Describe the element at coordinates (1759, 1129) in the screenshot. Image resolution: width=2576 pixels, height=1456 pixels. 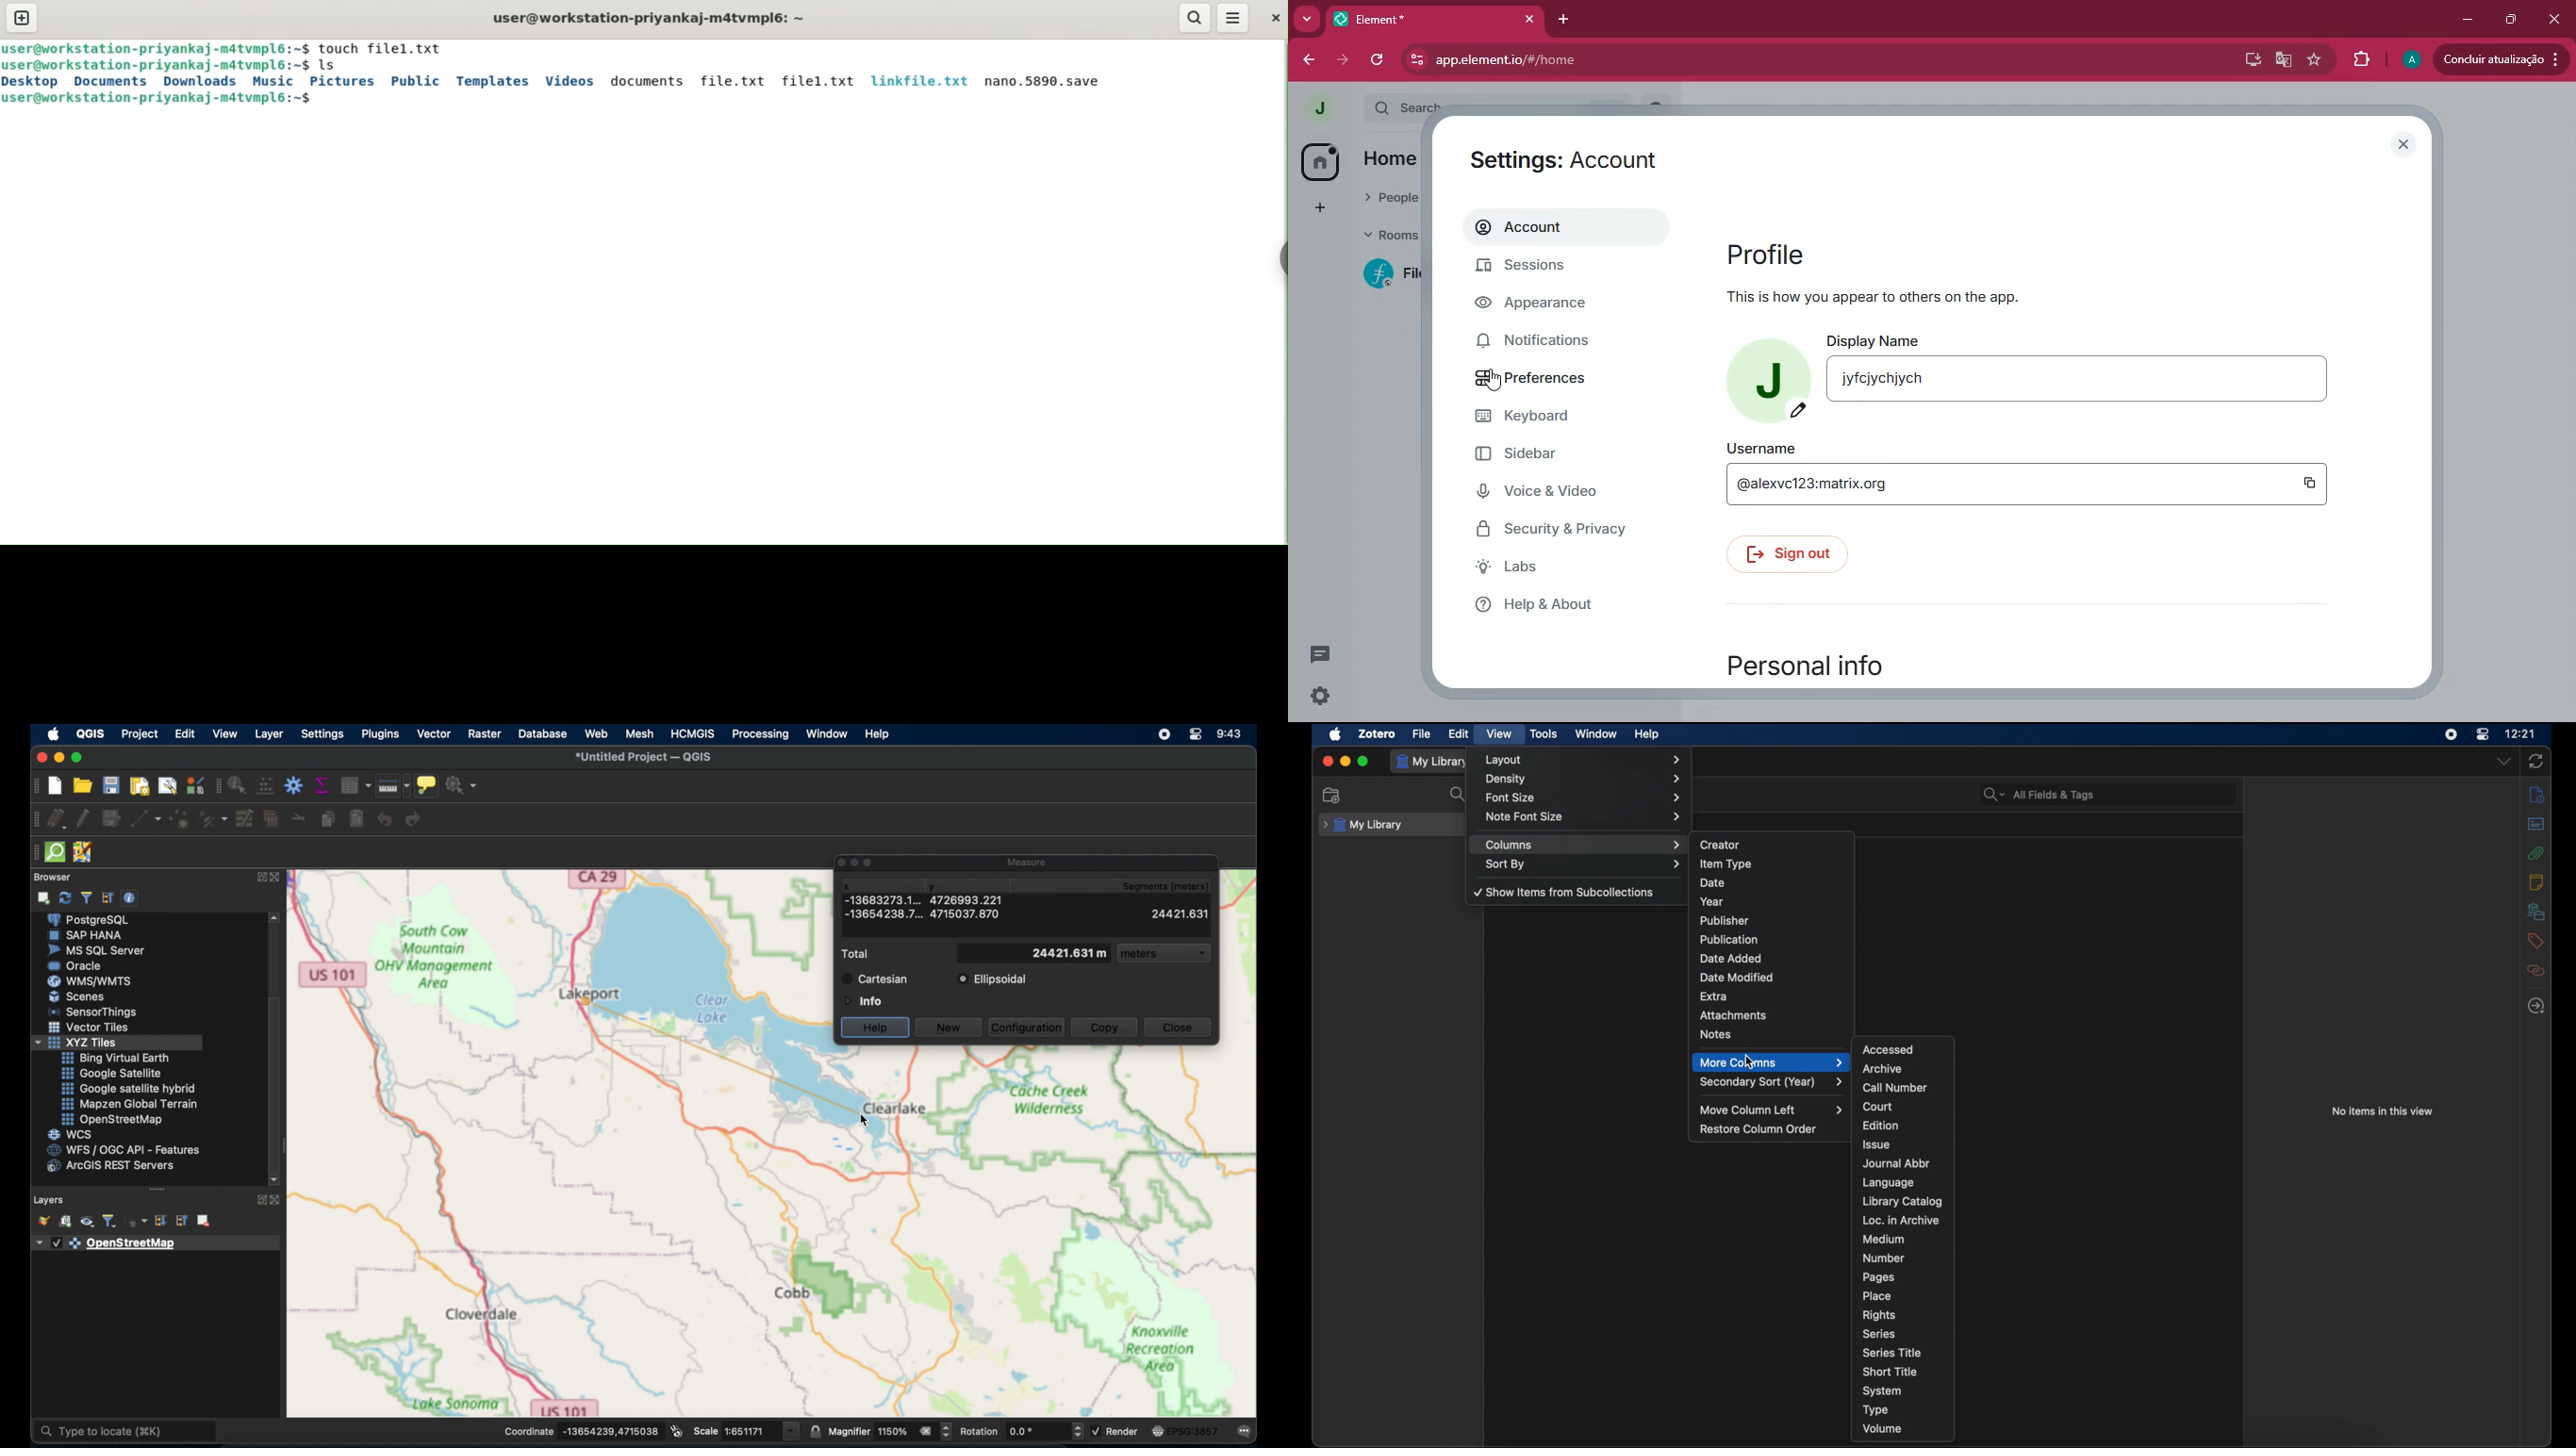
I see `restore column order` at that location.